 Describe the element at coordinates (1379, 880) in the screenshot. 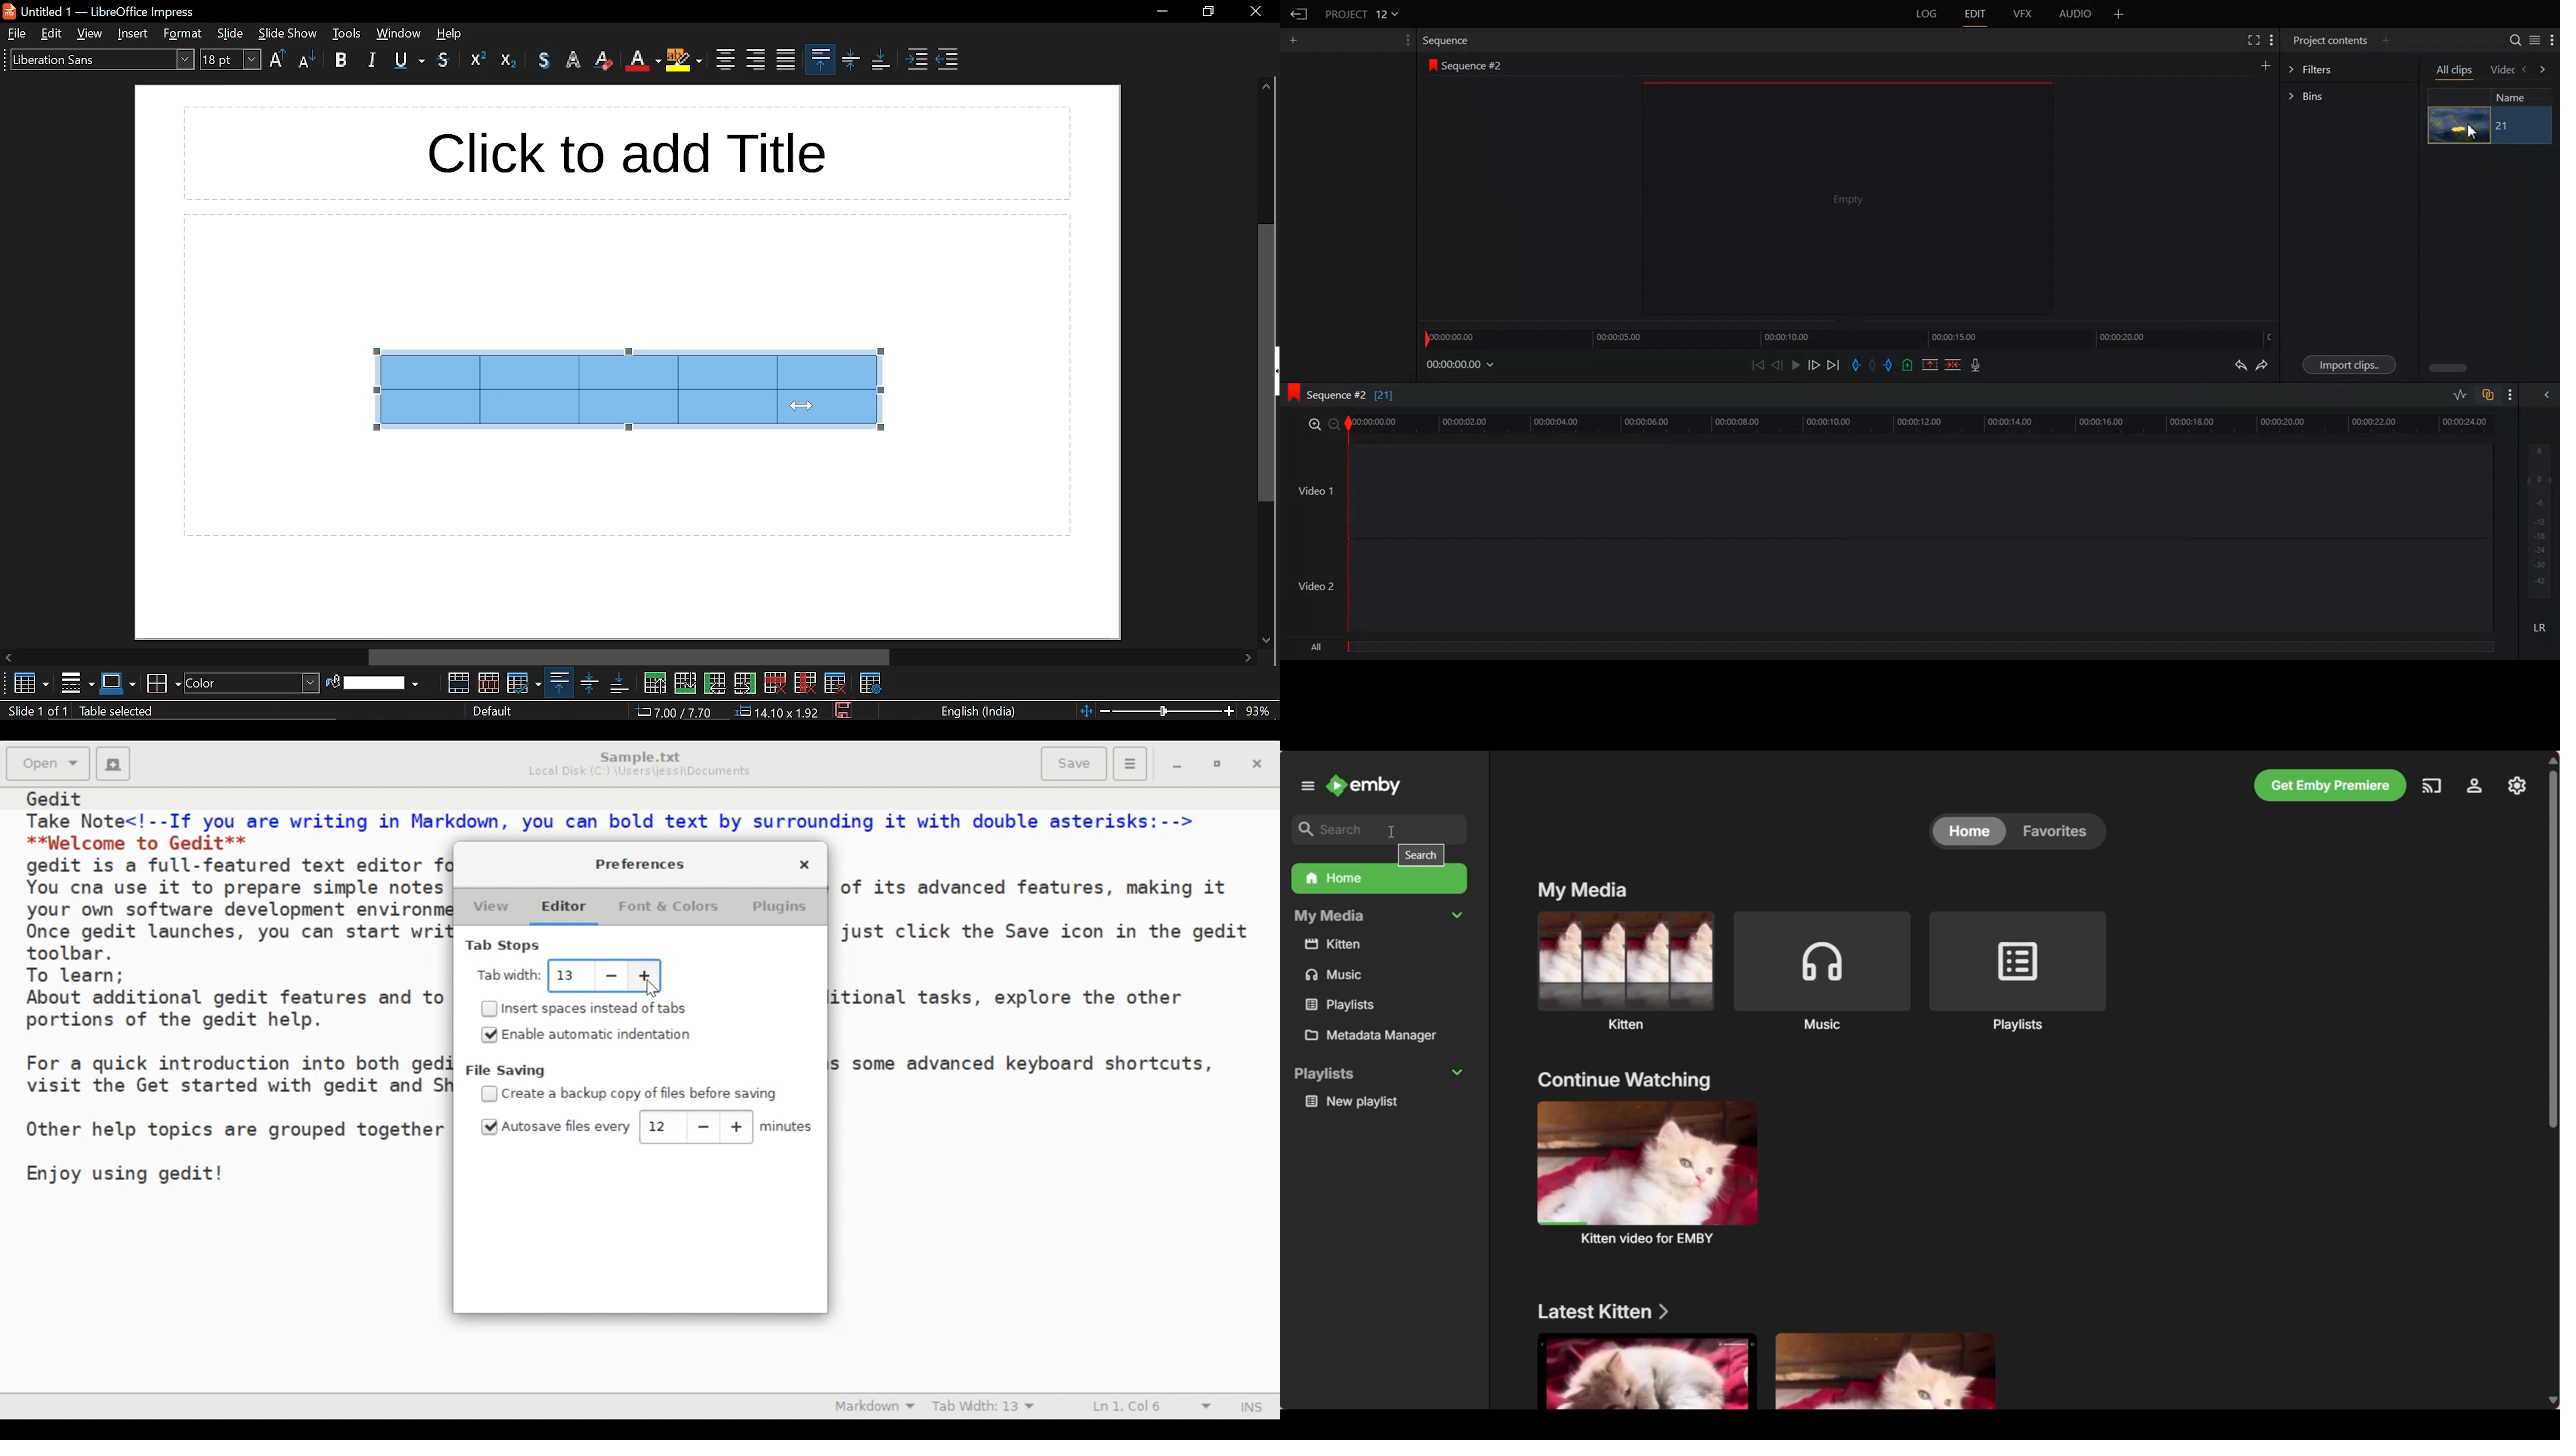

I see `Home` at that location.